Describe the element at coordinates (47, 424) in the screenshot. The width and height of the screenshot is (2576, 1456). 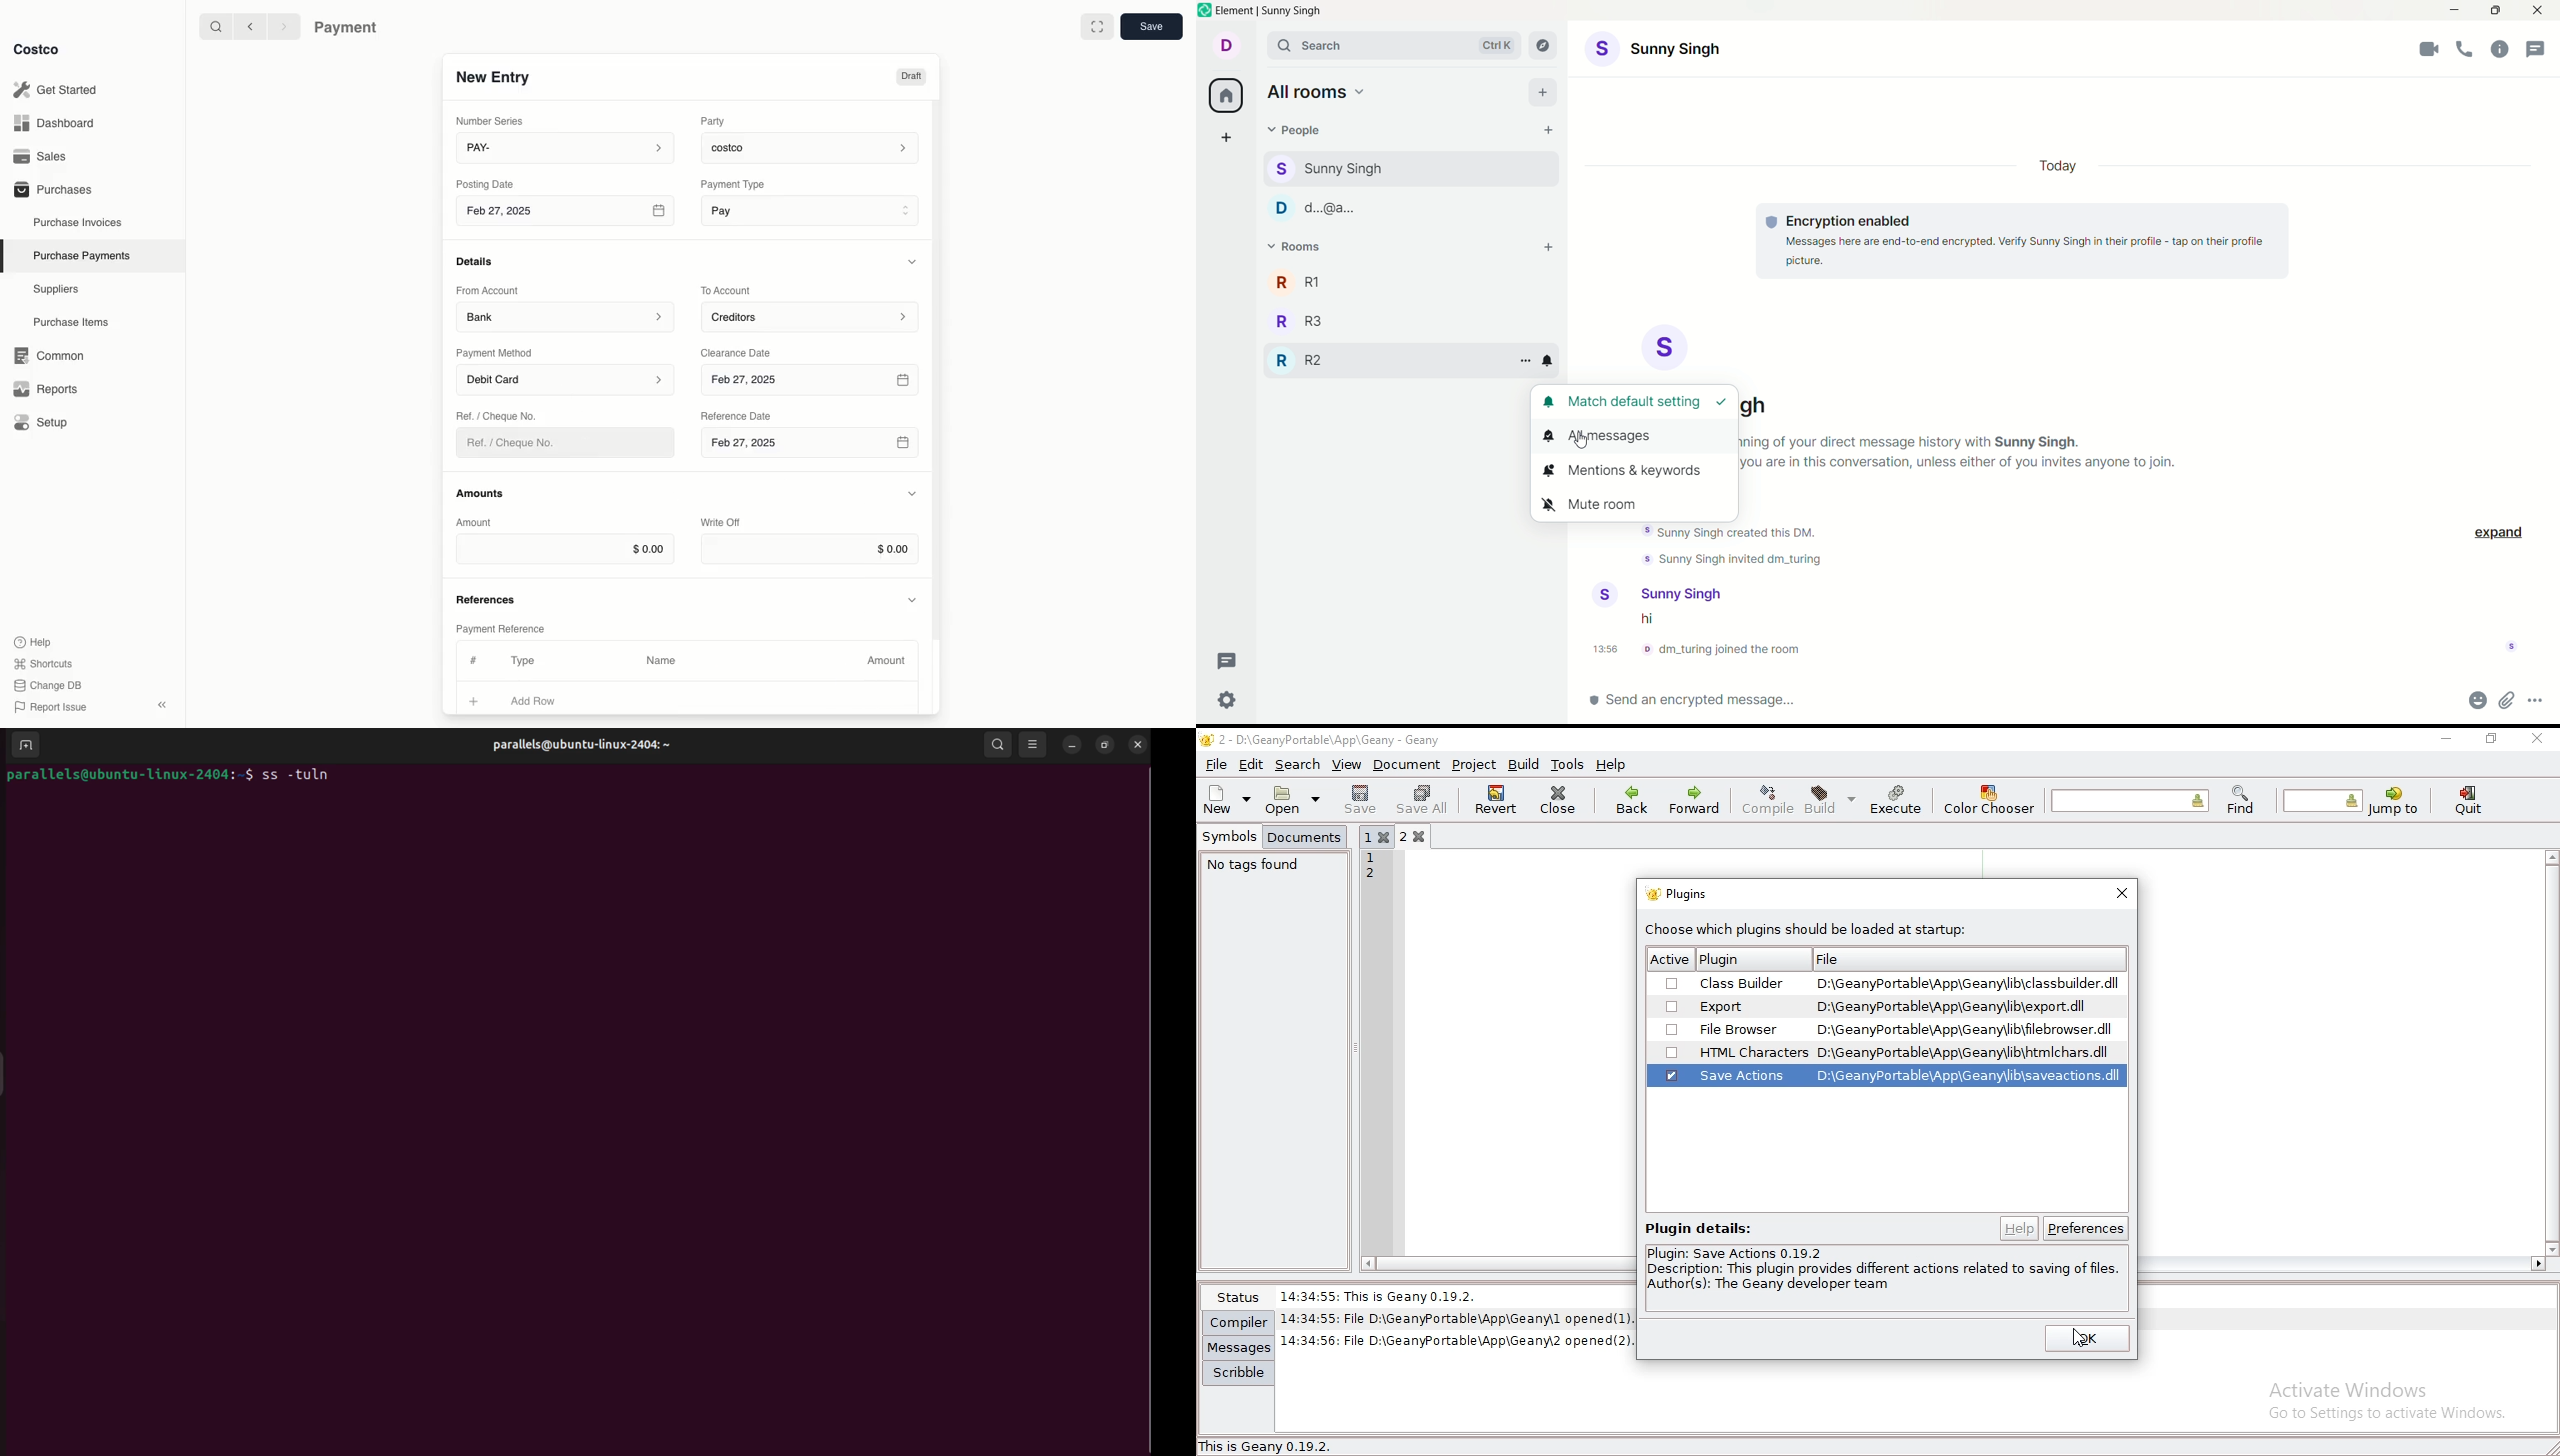
I see `Setup` at that location.